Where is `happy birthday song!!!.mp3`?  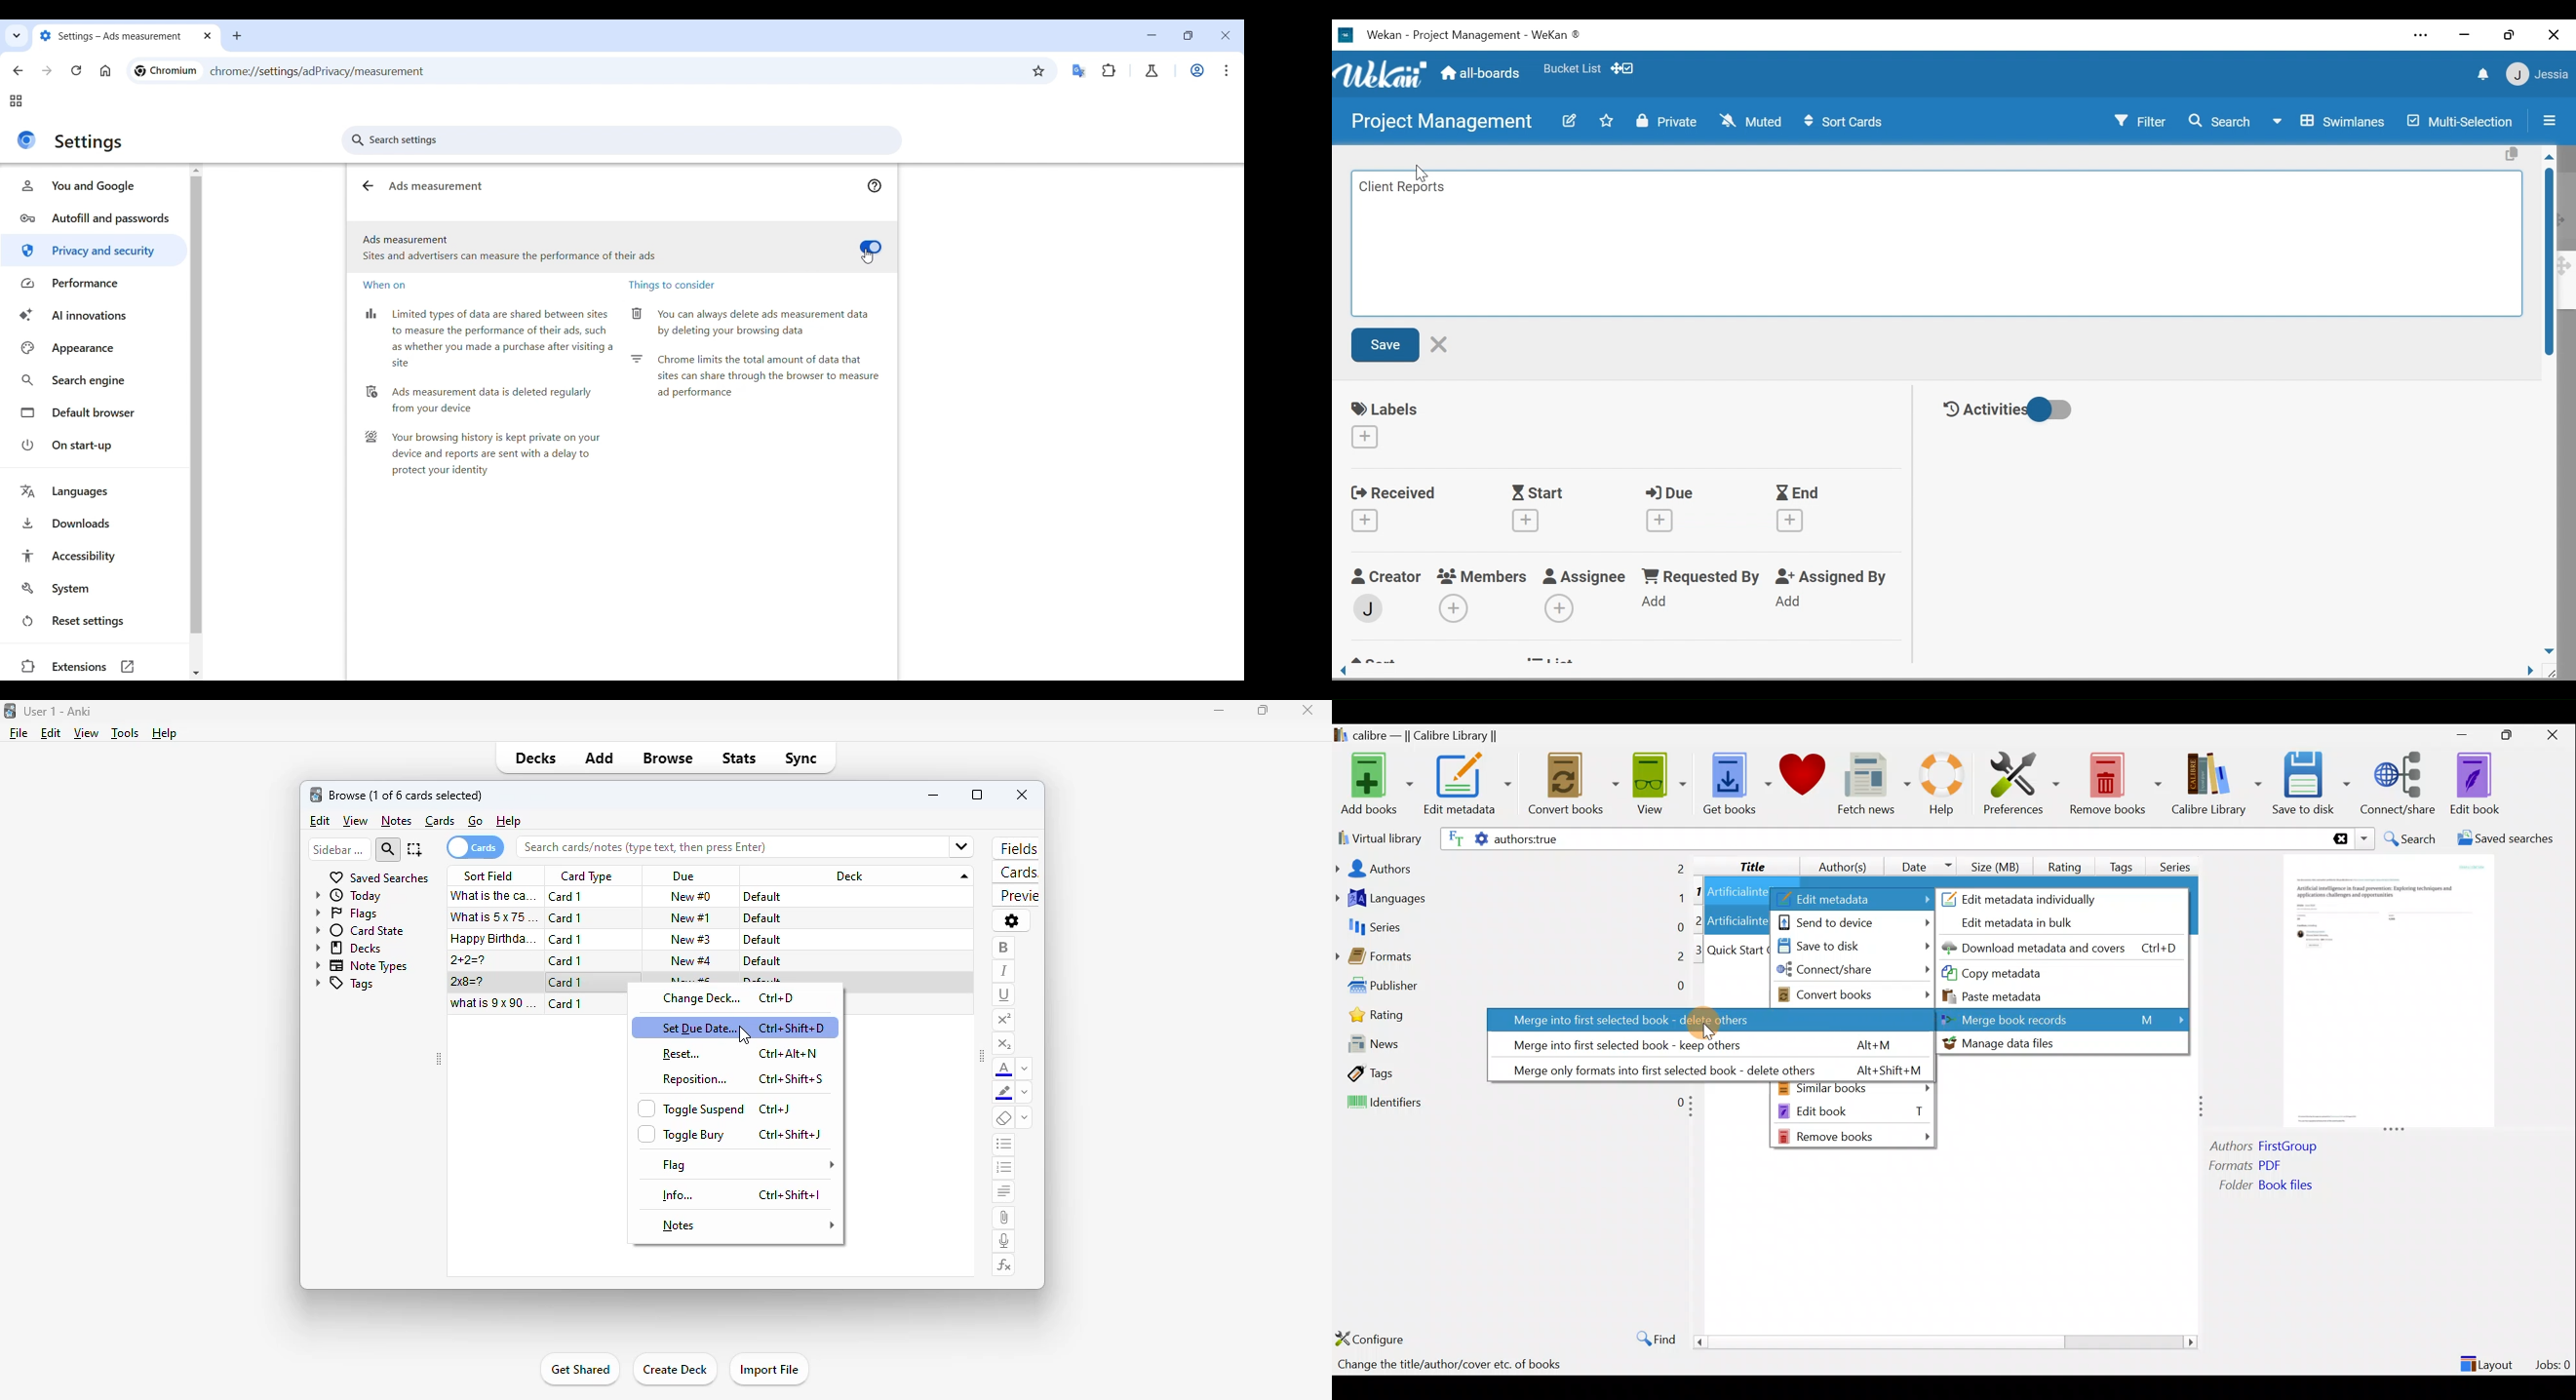
happy birthday song!!!.mp3 is located at coordinates (494, 939).